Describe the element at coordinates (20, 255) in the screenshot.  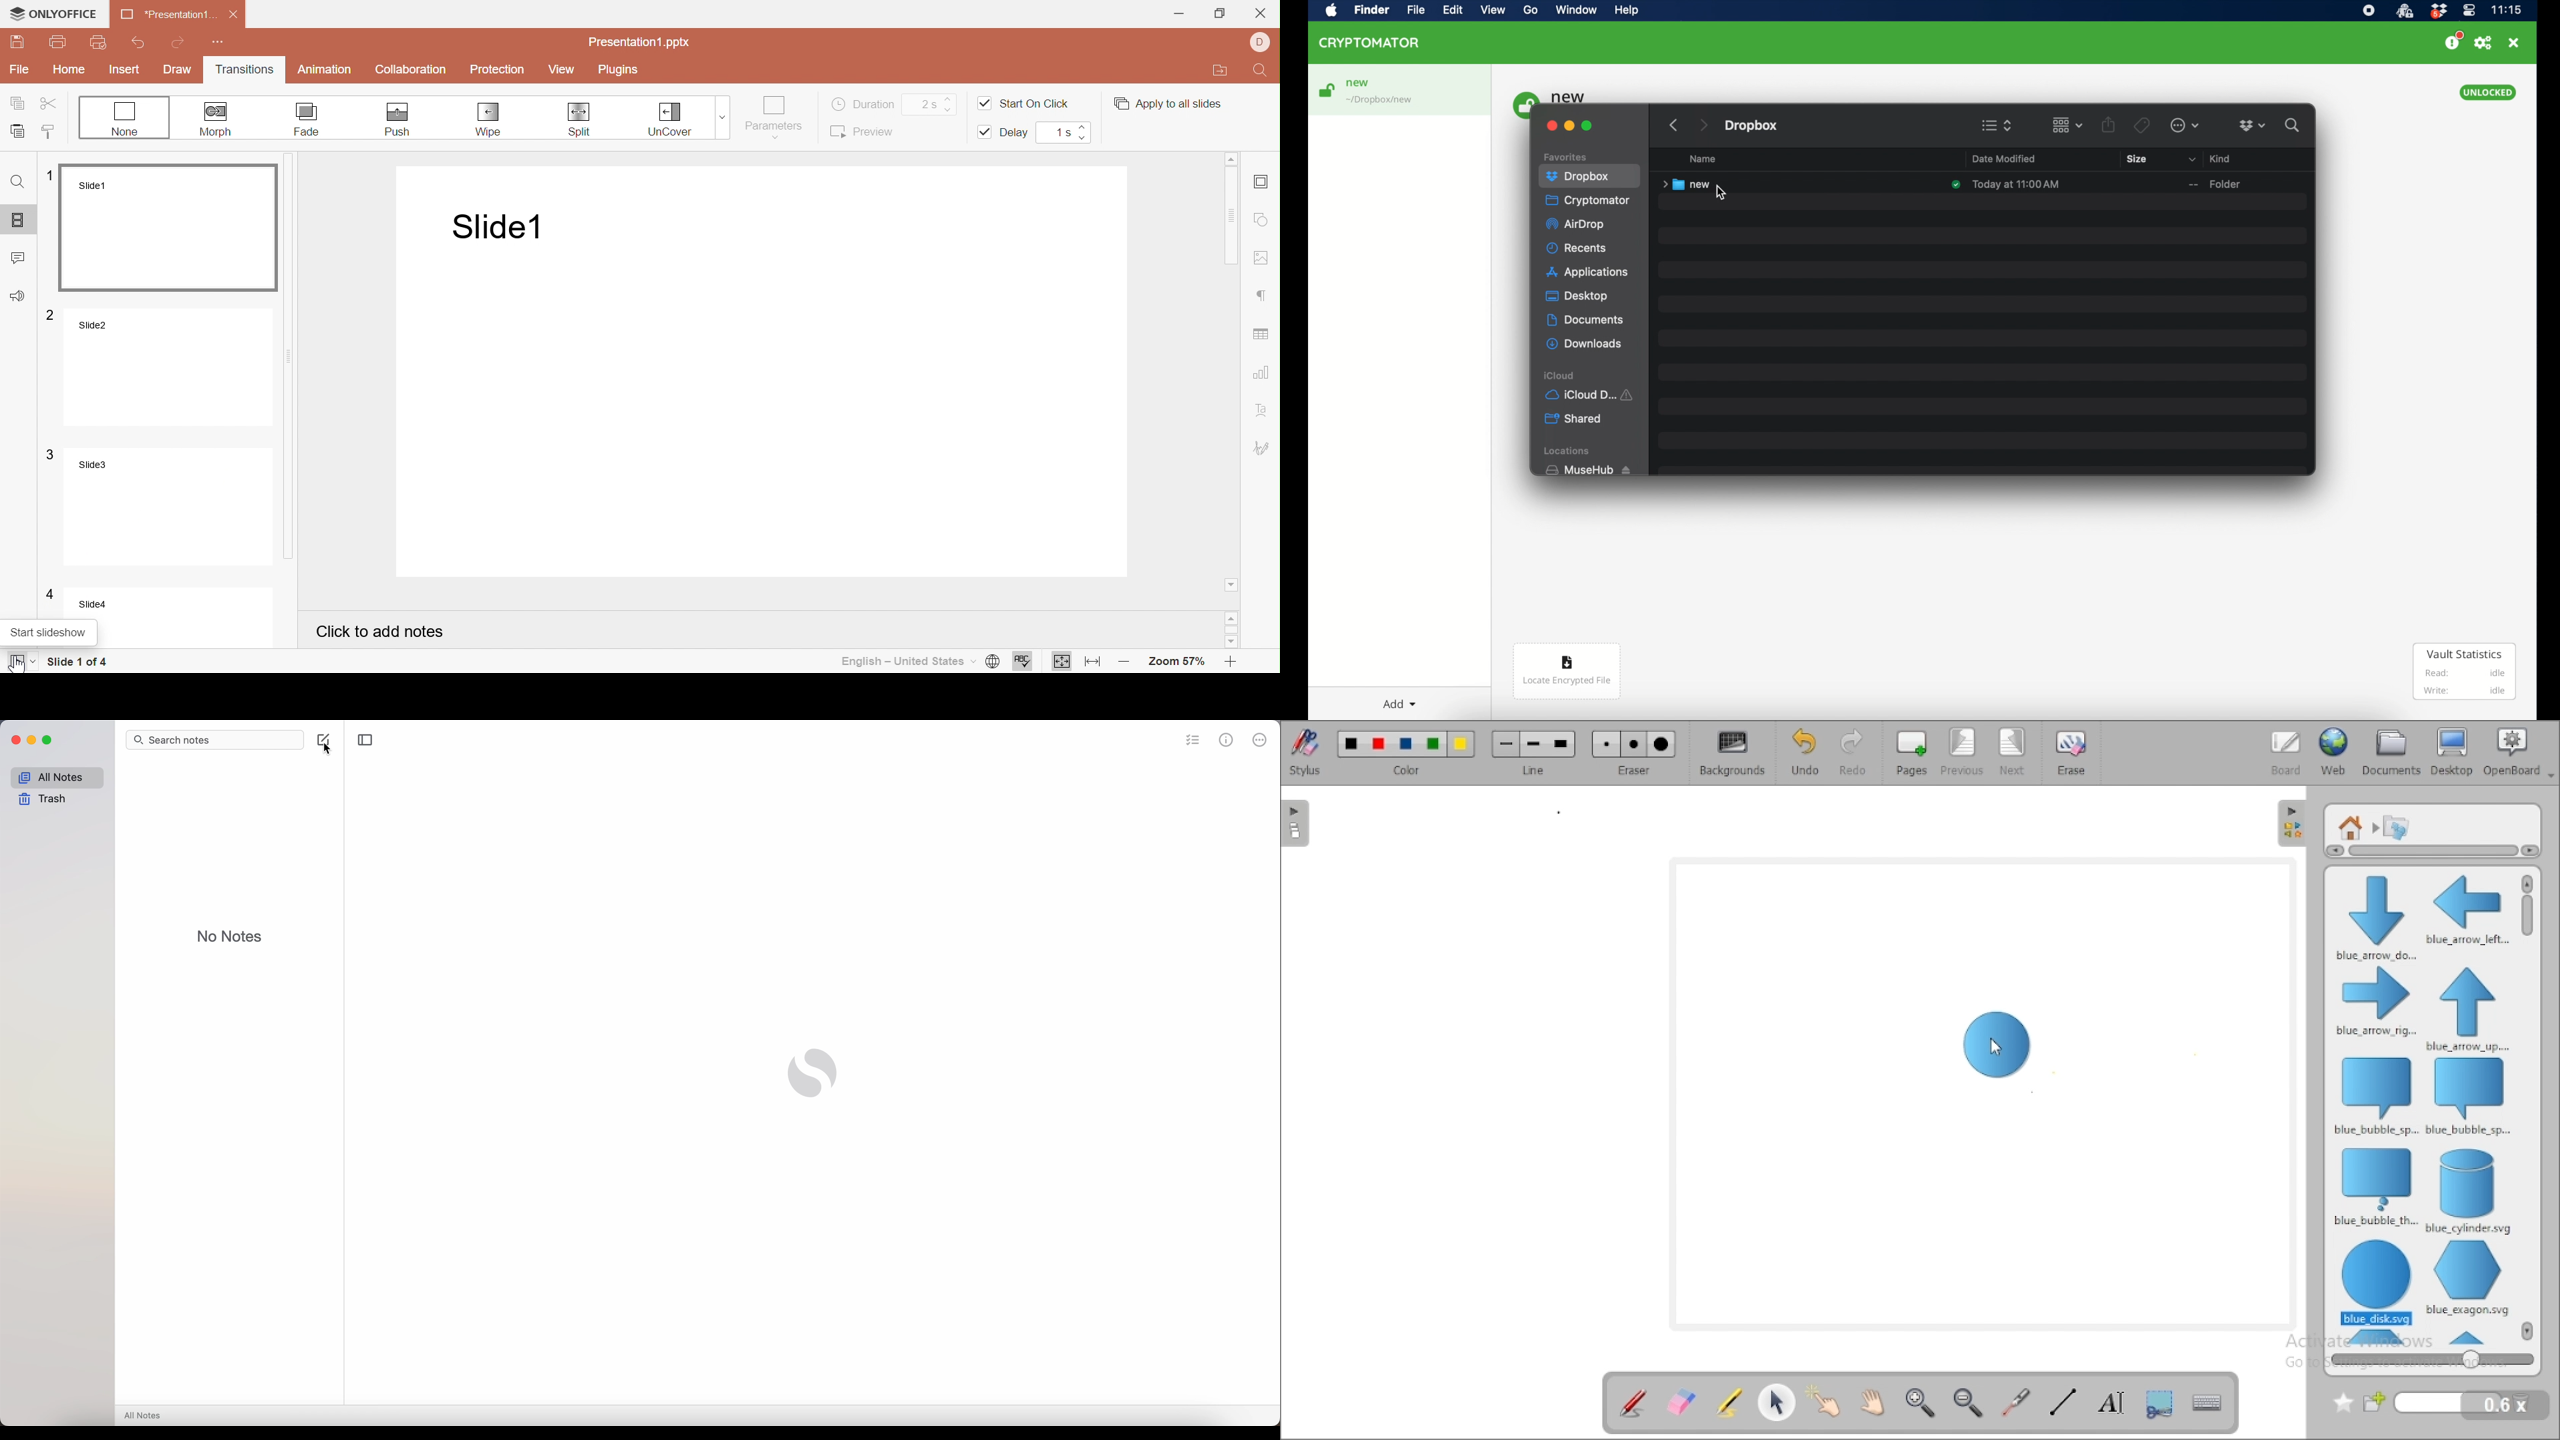
I see `Comments` at that location.